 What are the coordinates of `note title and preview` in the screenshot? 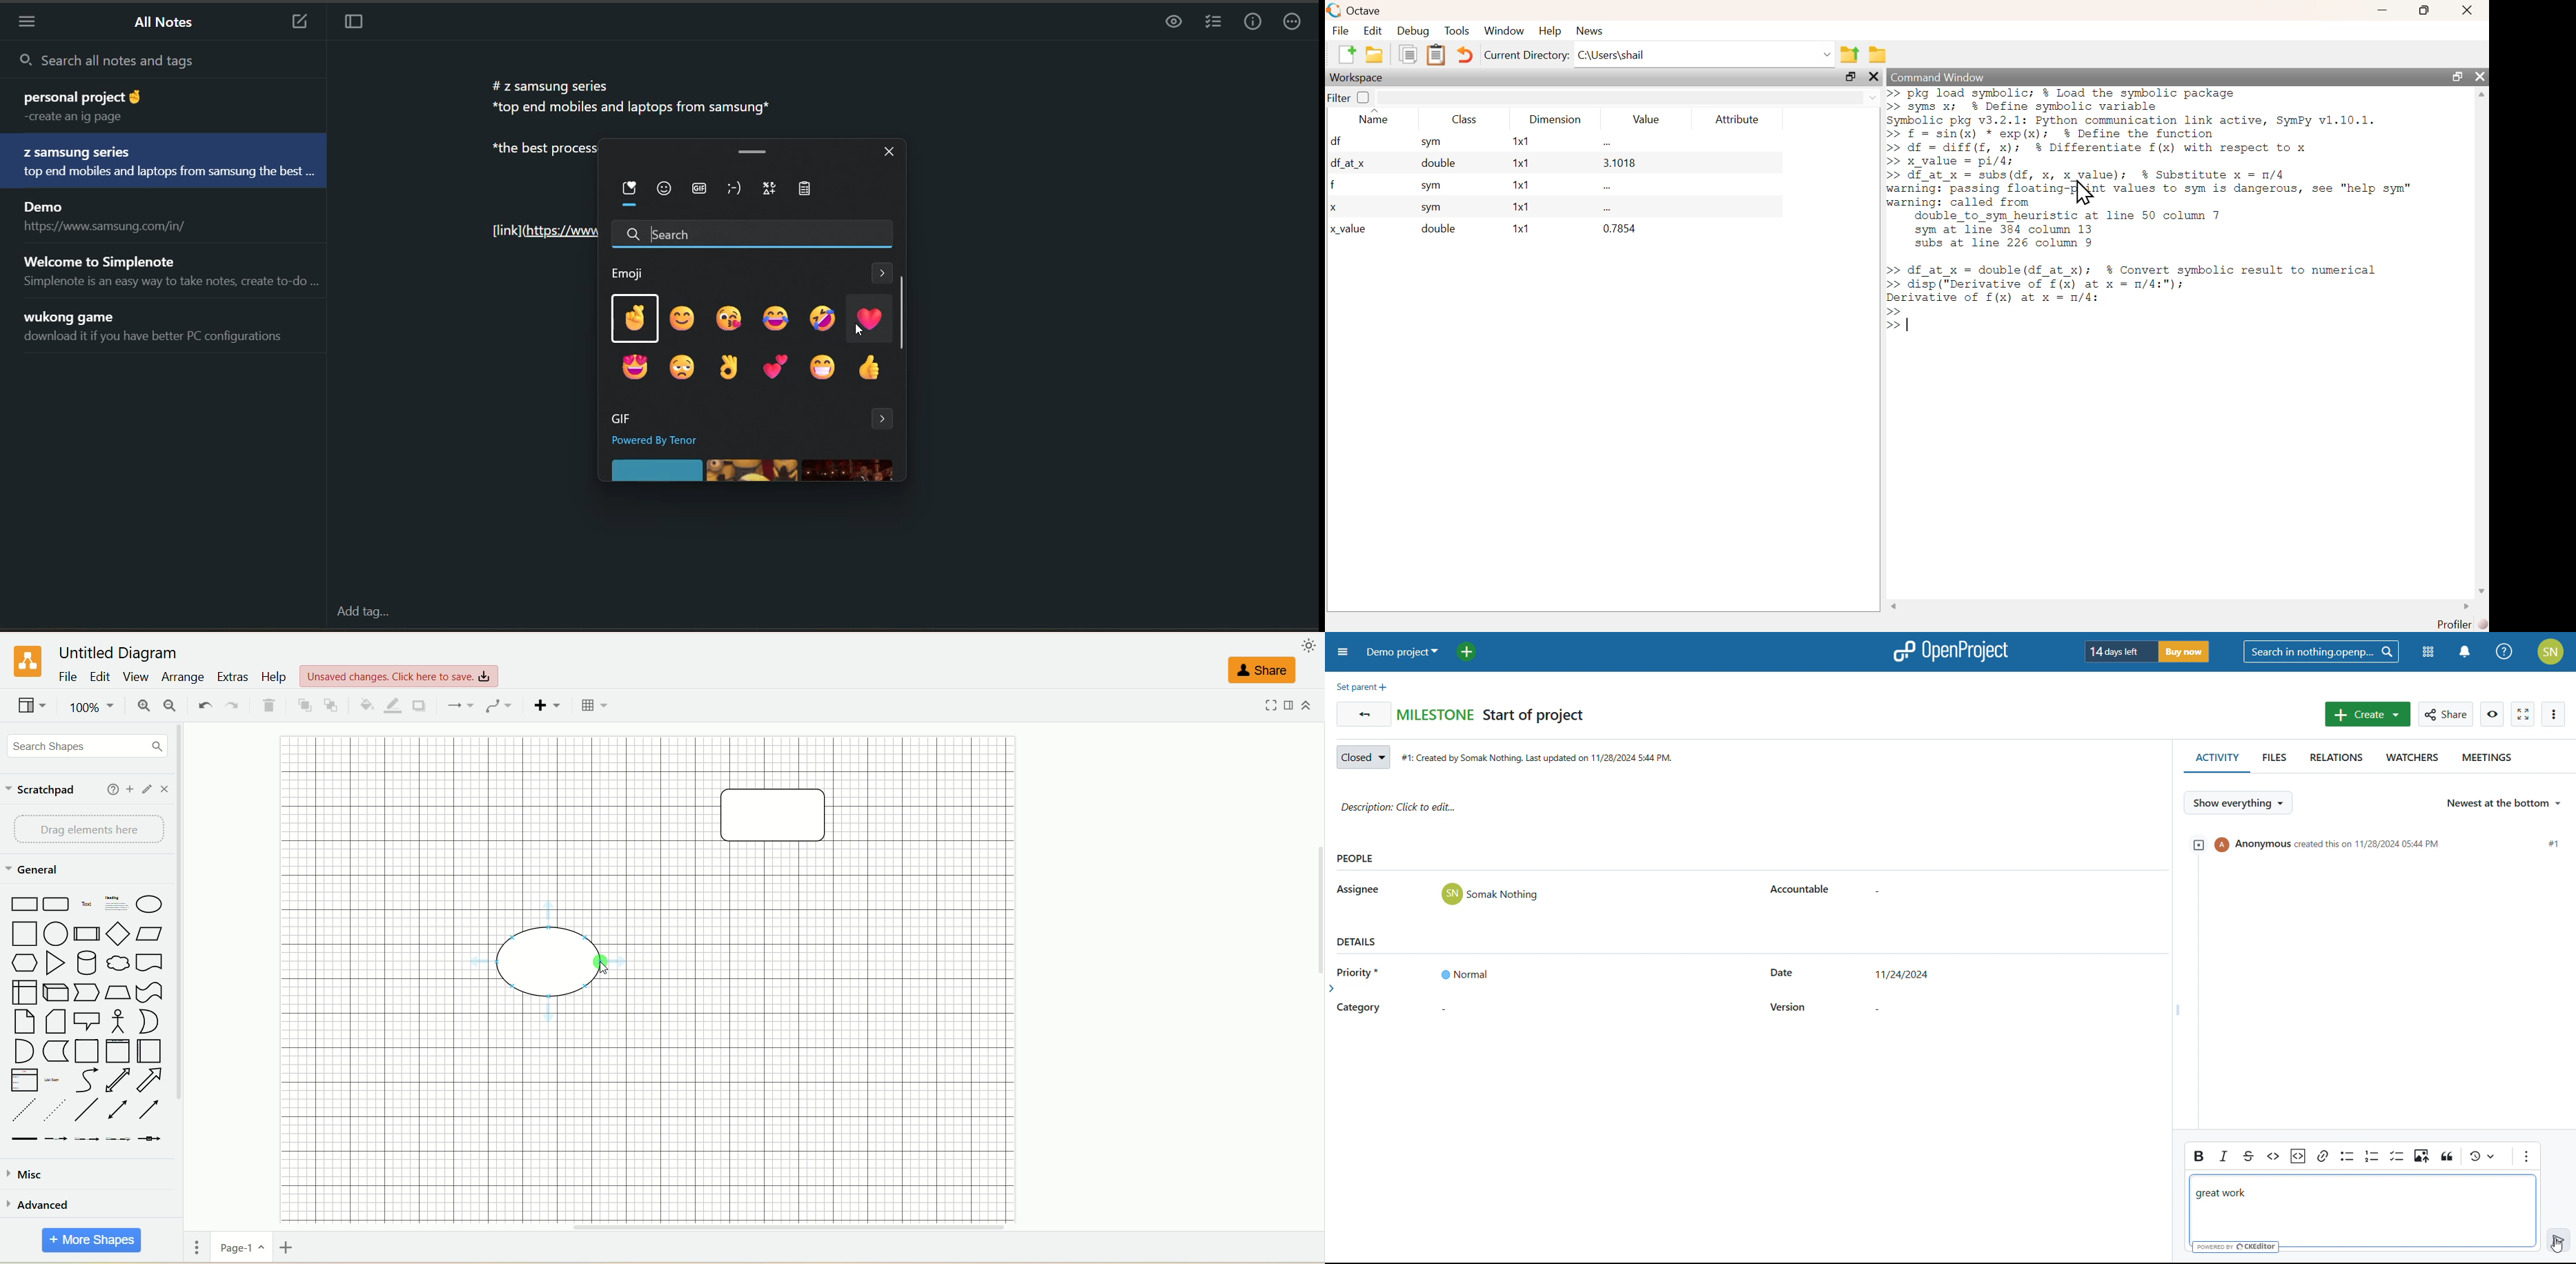 It's located at (109, 218).